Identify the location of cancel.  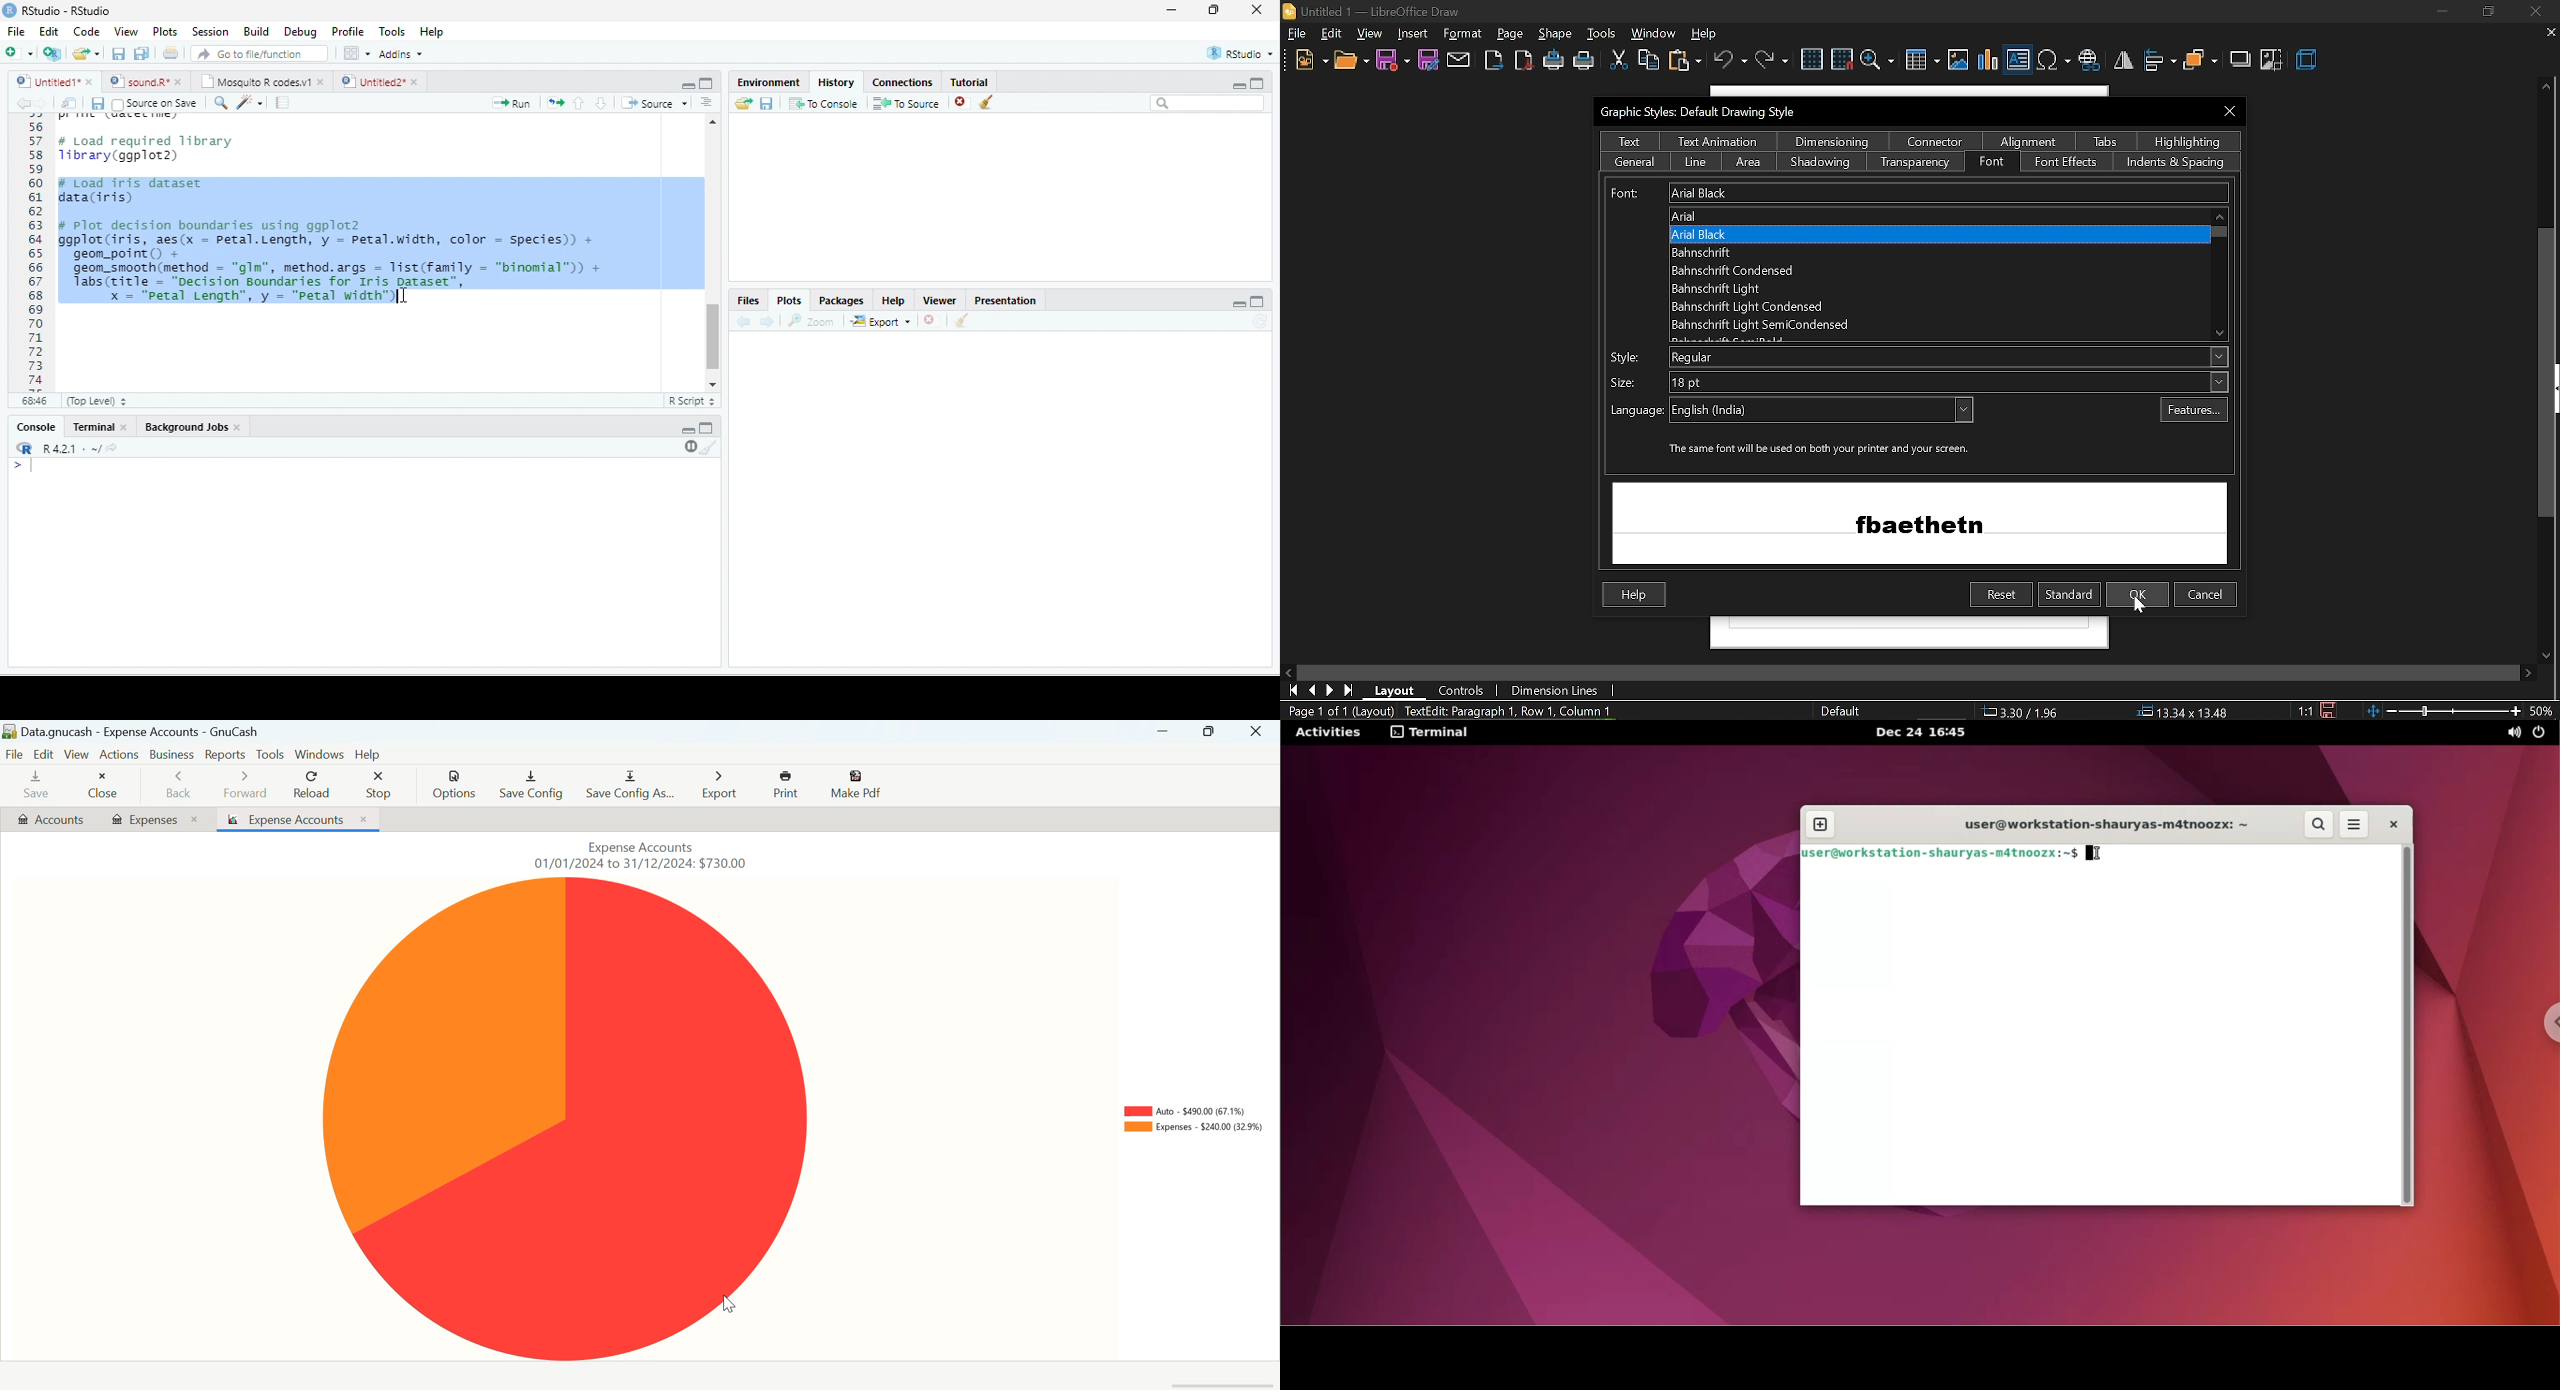
(2206, 595).